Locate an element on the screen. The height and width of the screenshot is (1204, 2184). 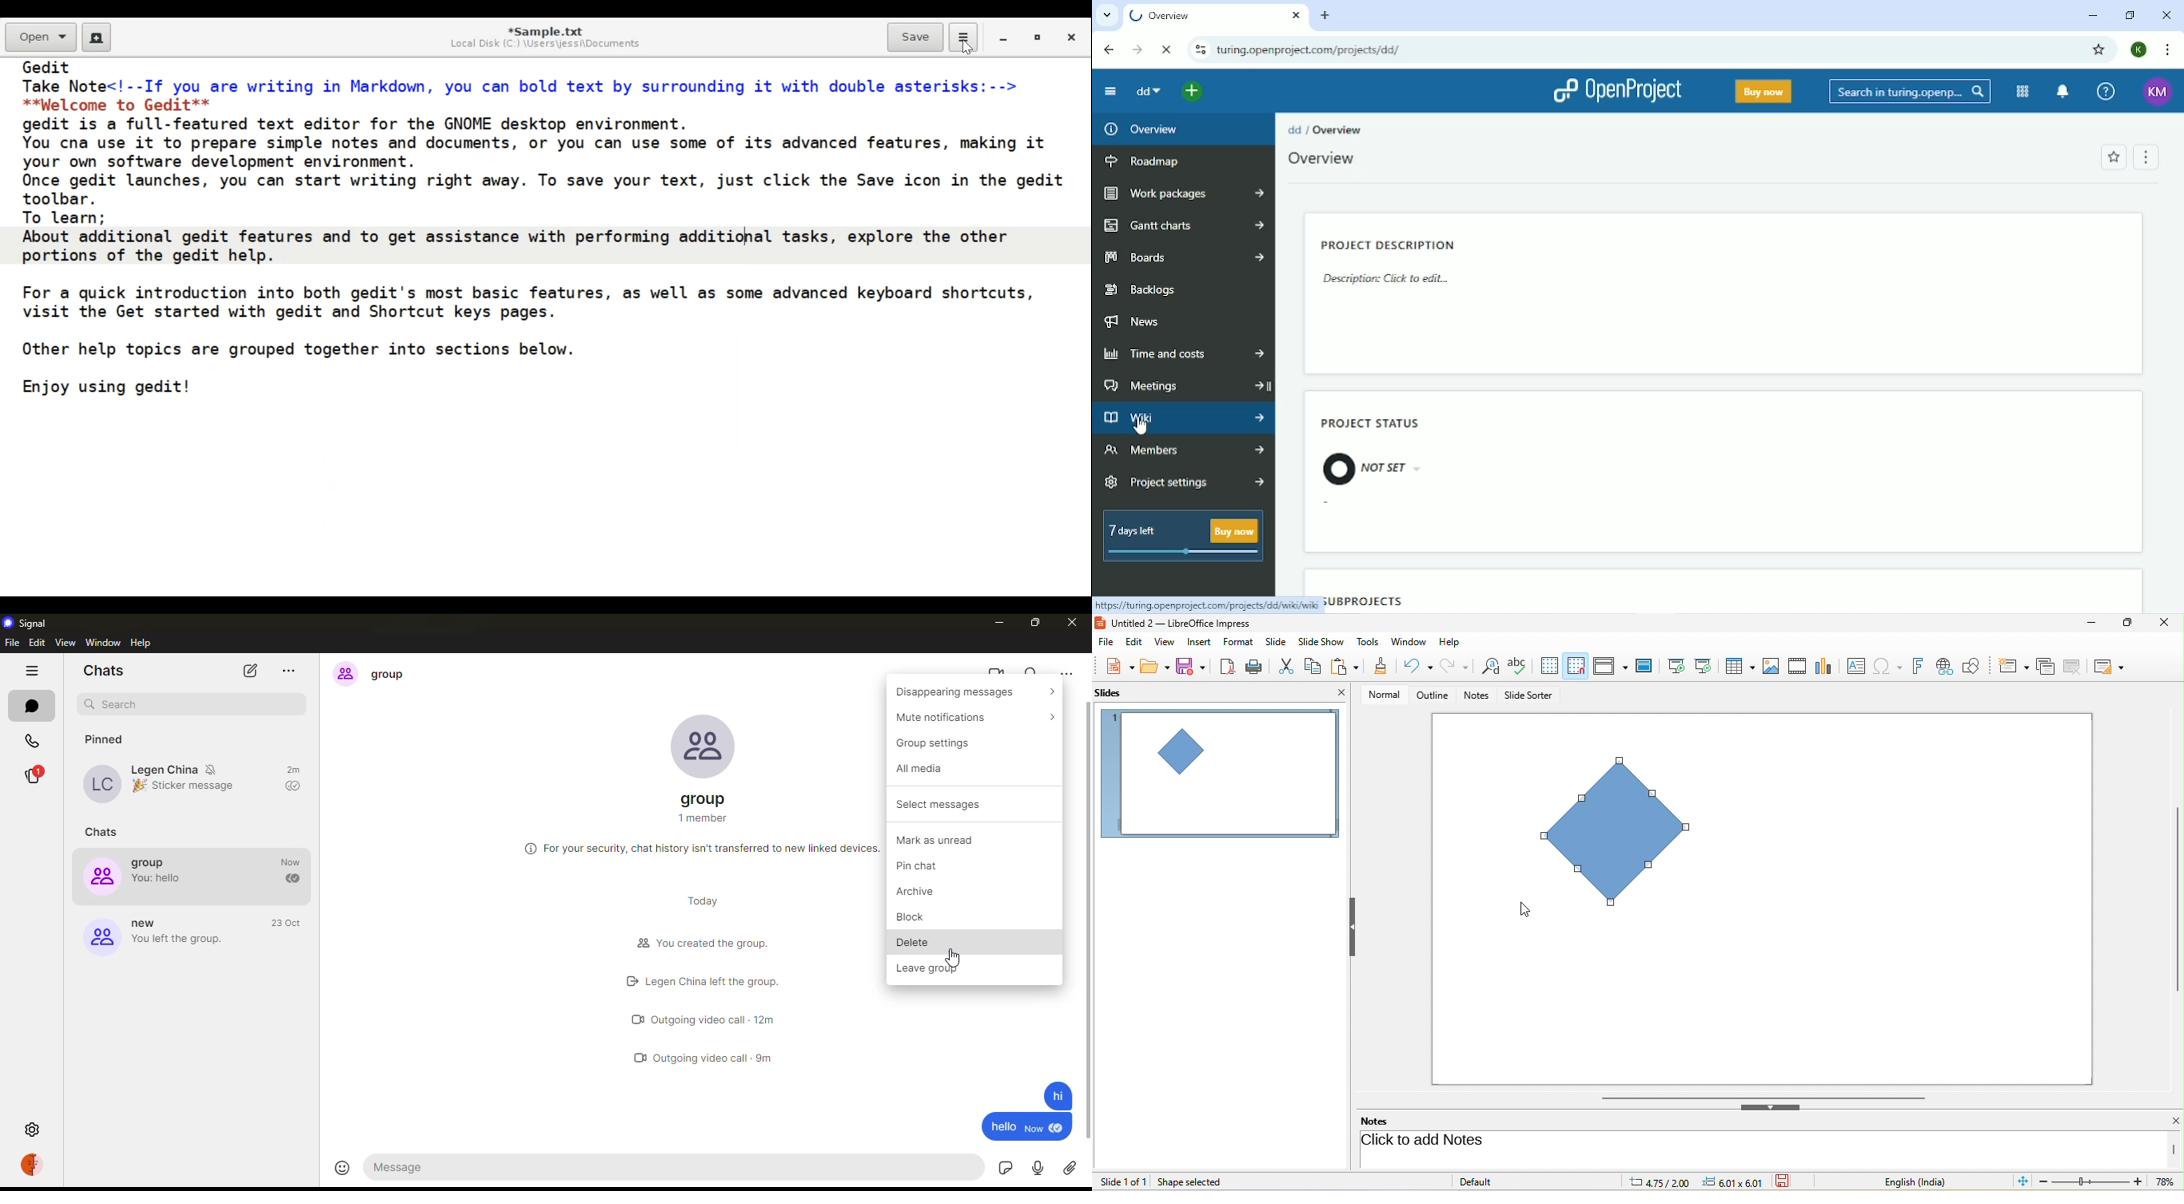
all media is located at coordinates (917, 768).